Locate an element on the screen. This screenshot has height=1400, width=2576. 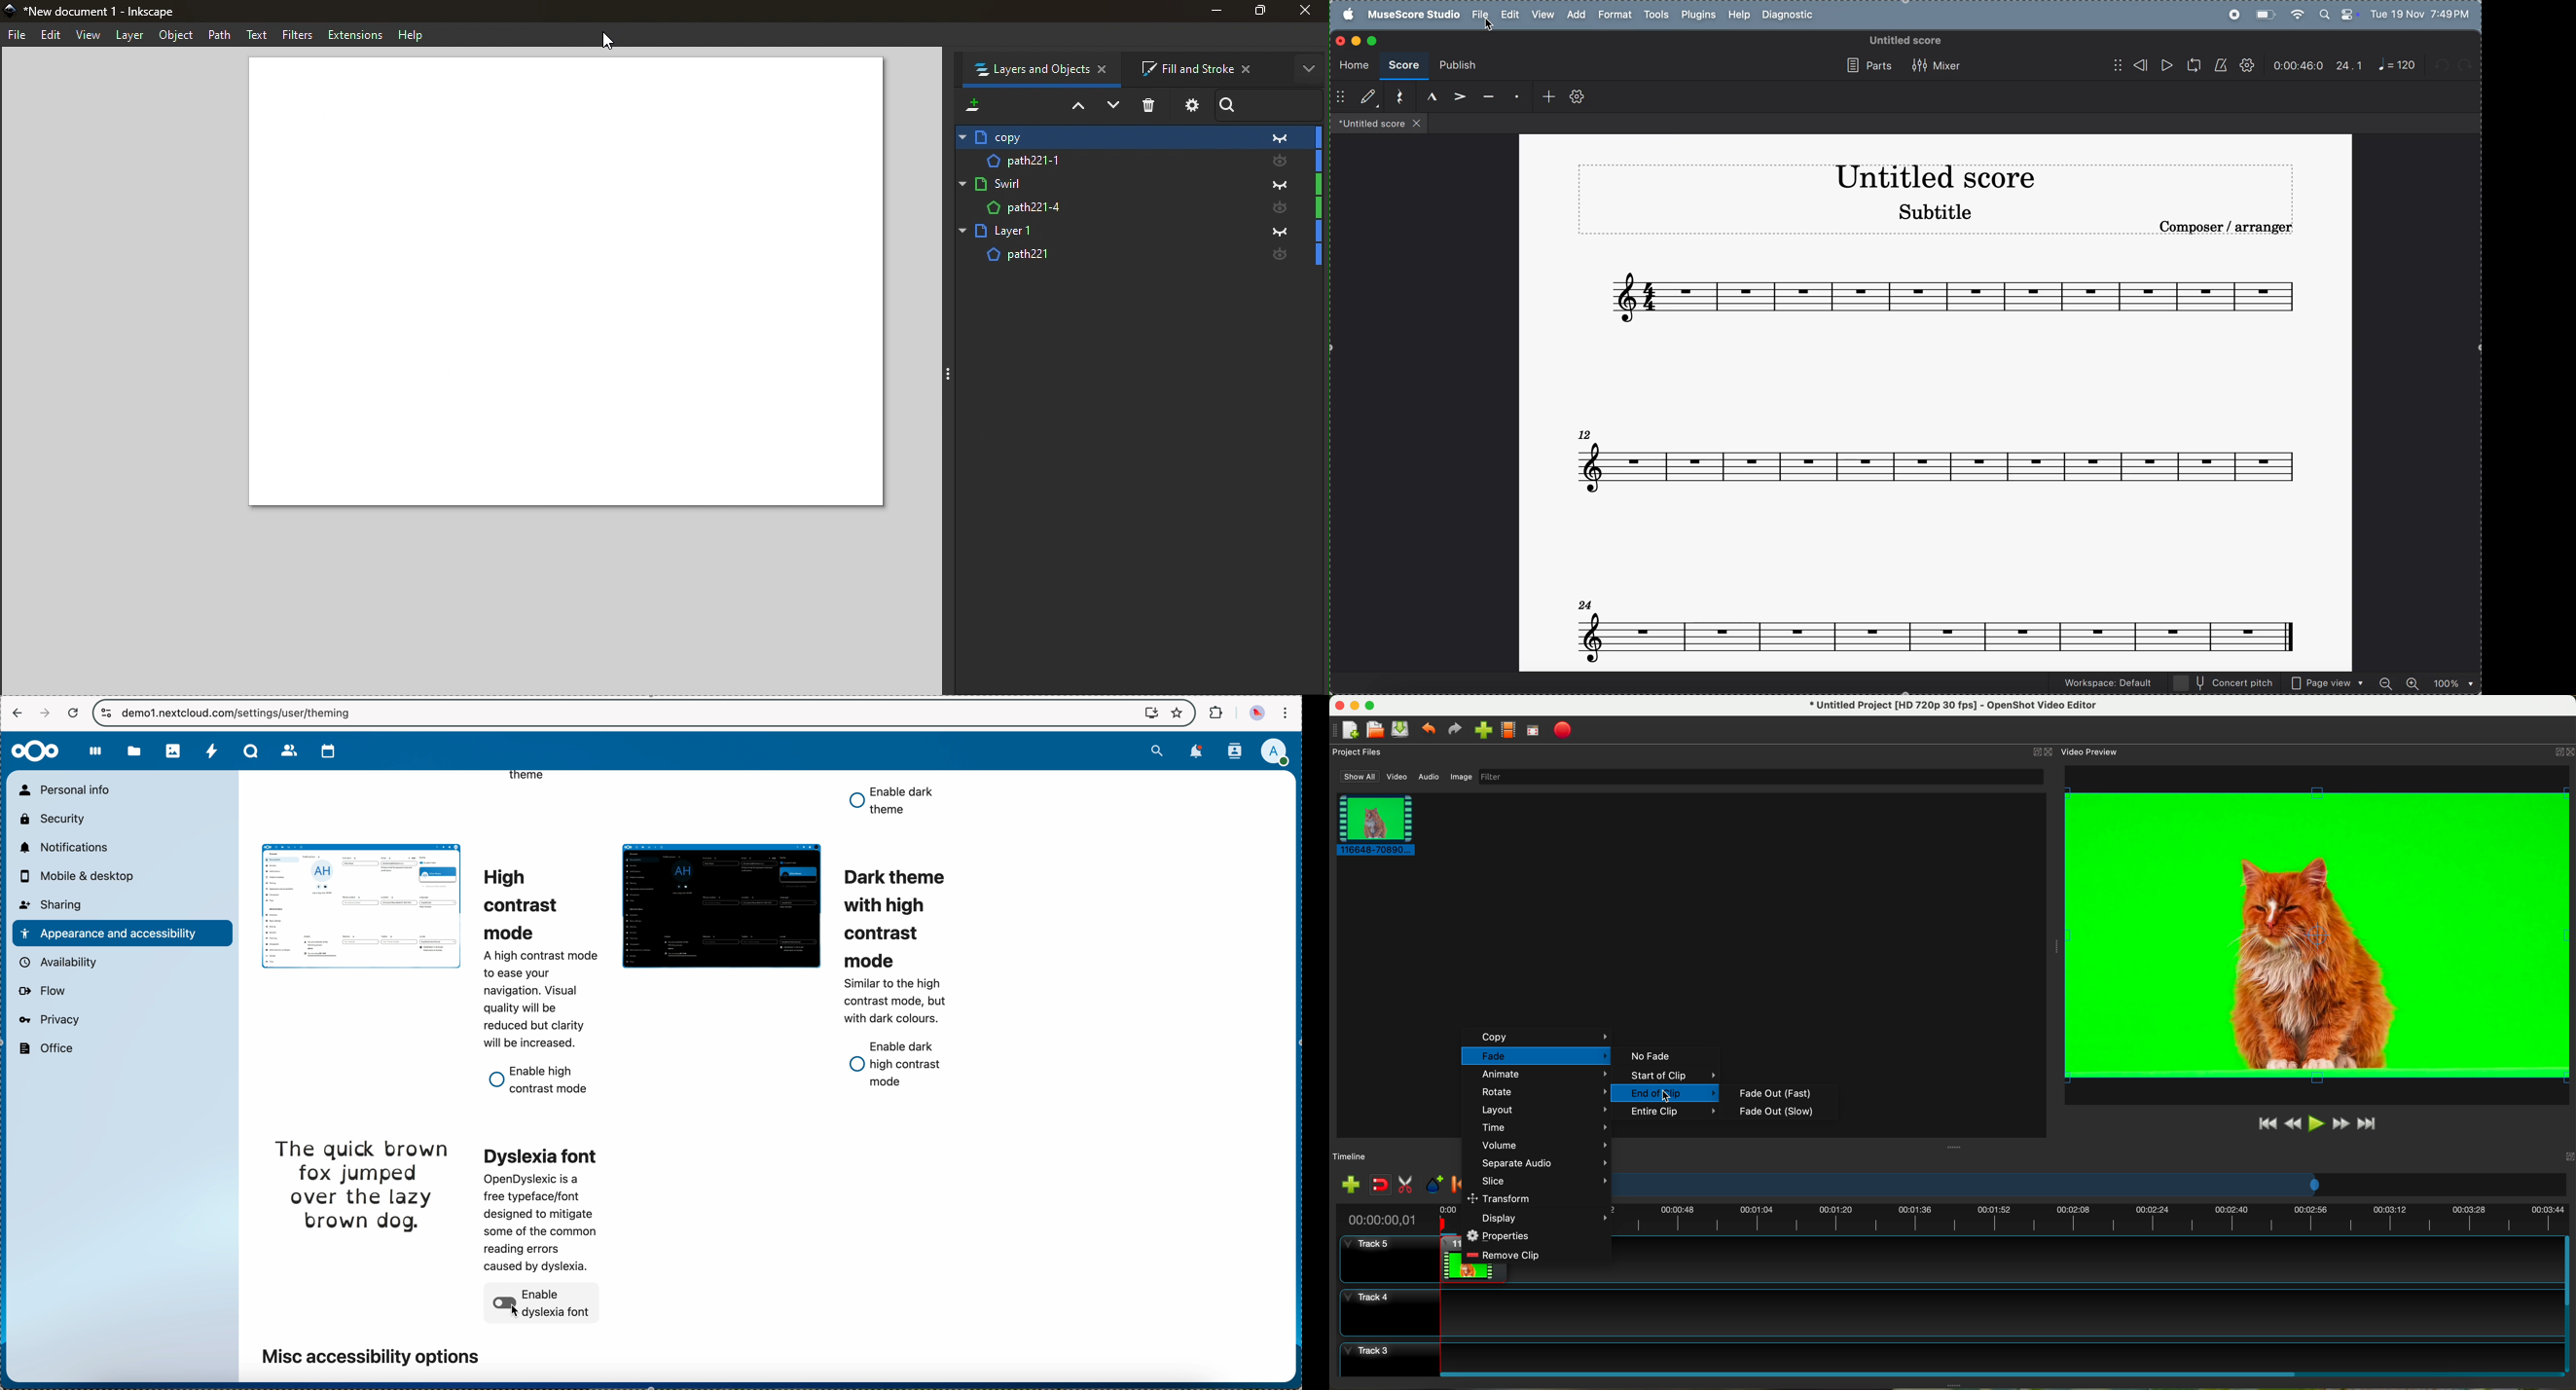
fast foward is located at coordinates (2341, 1123).